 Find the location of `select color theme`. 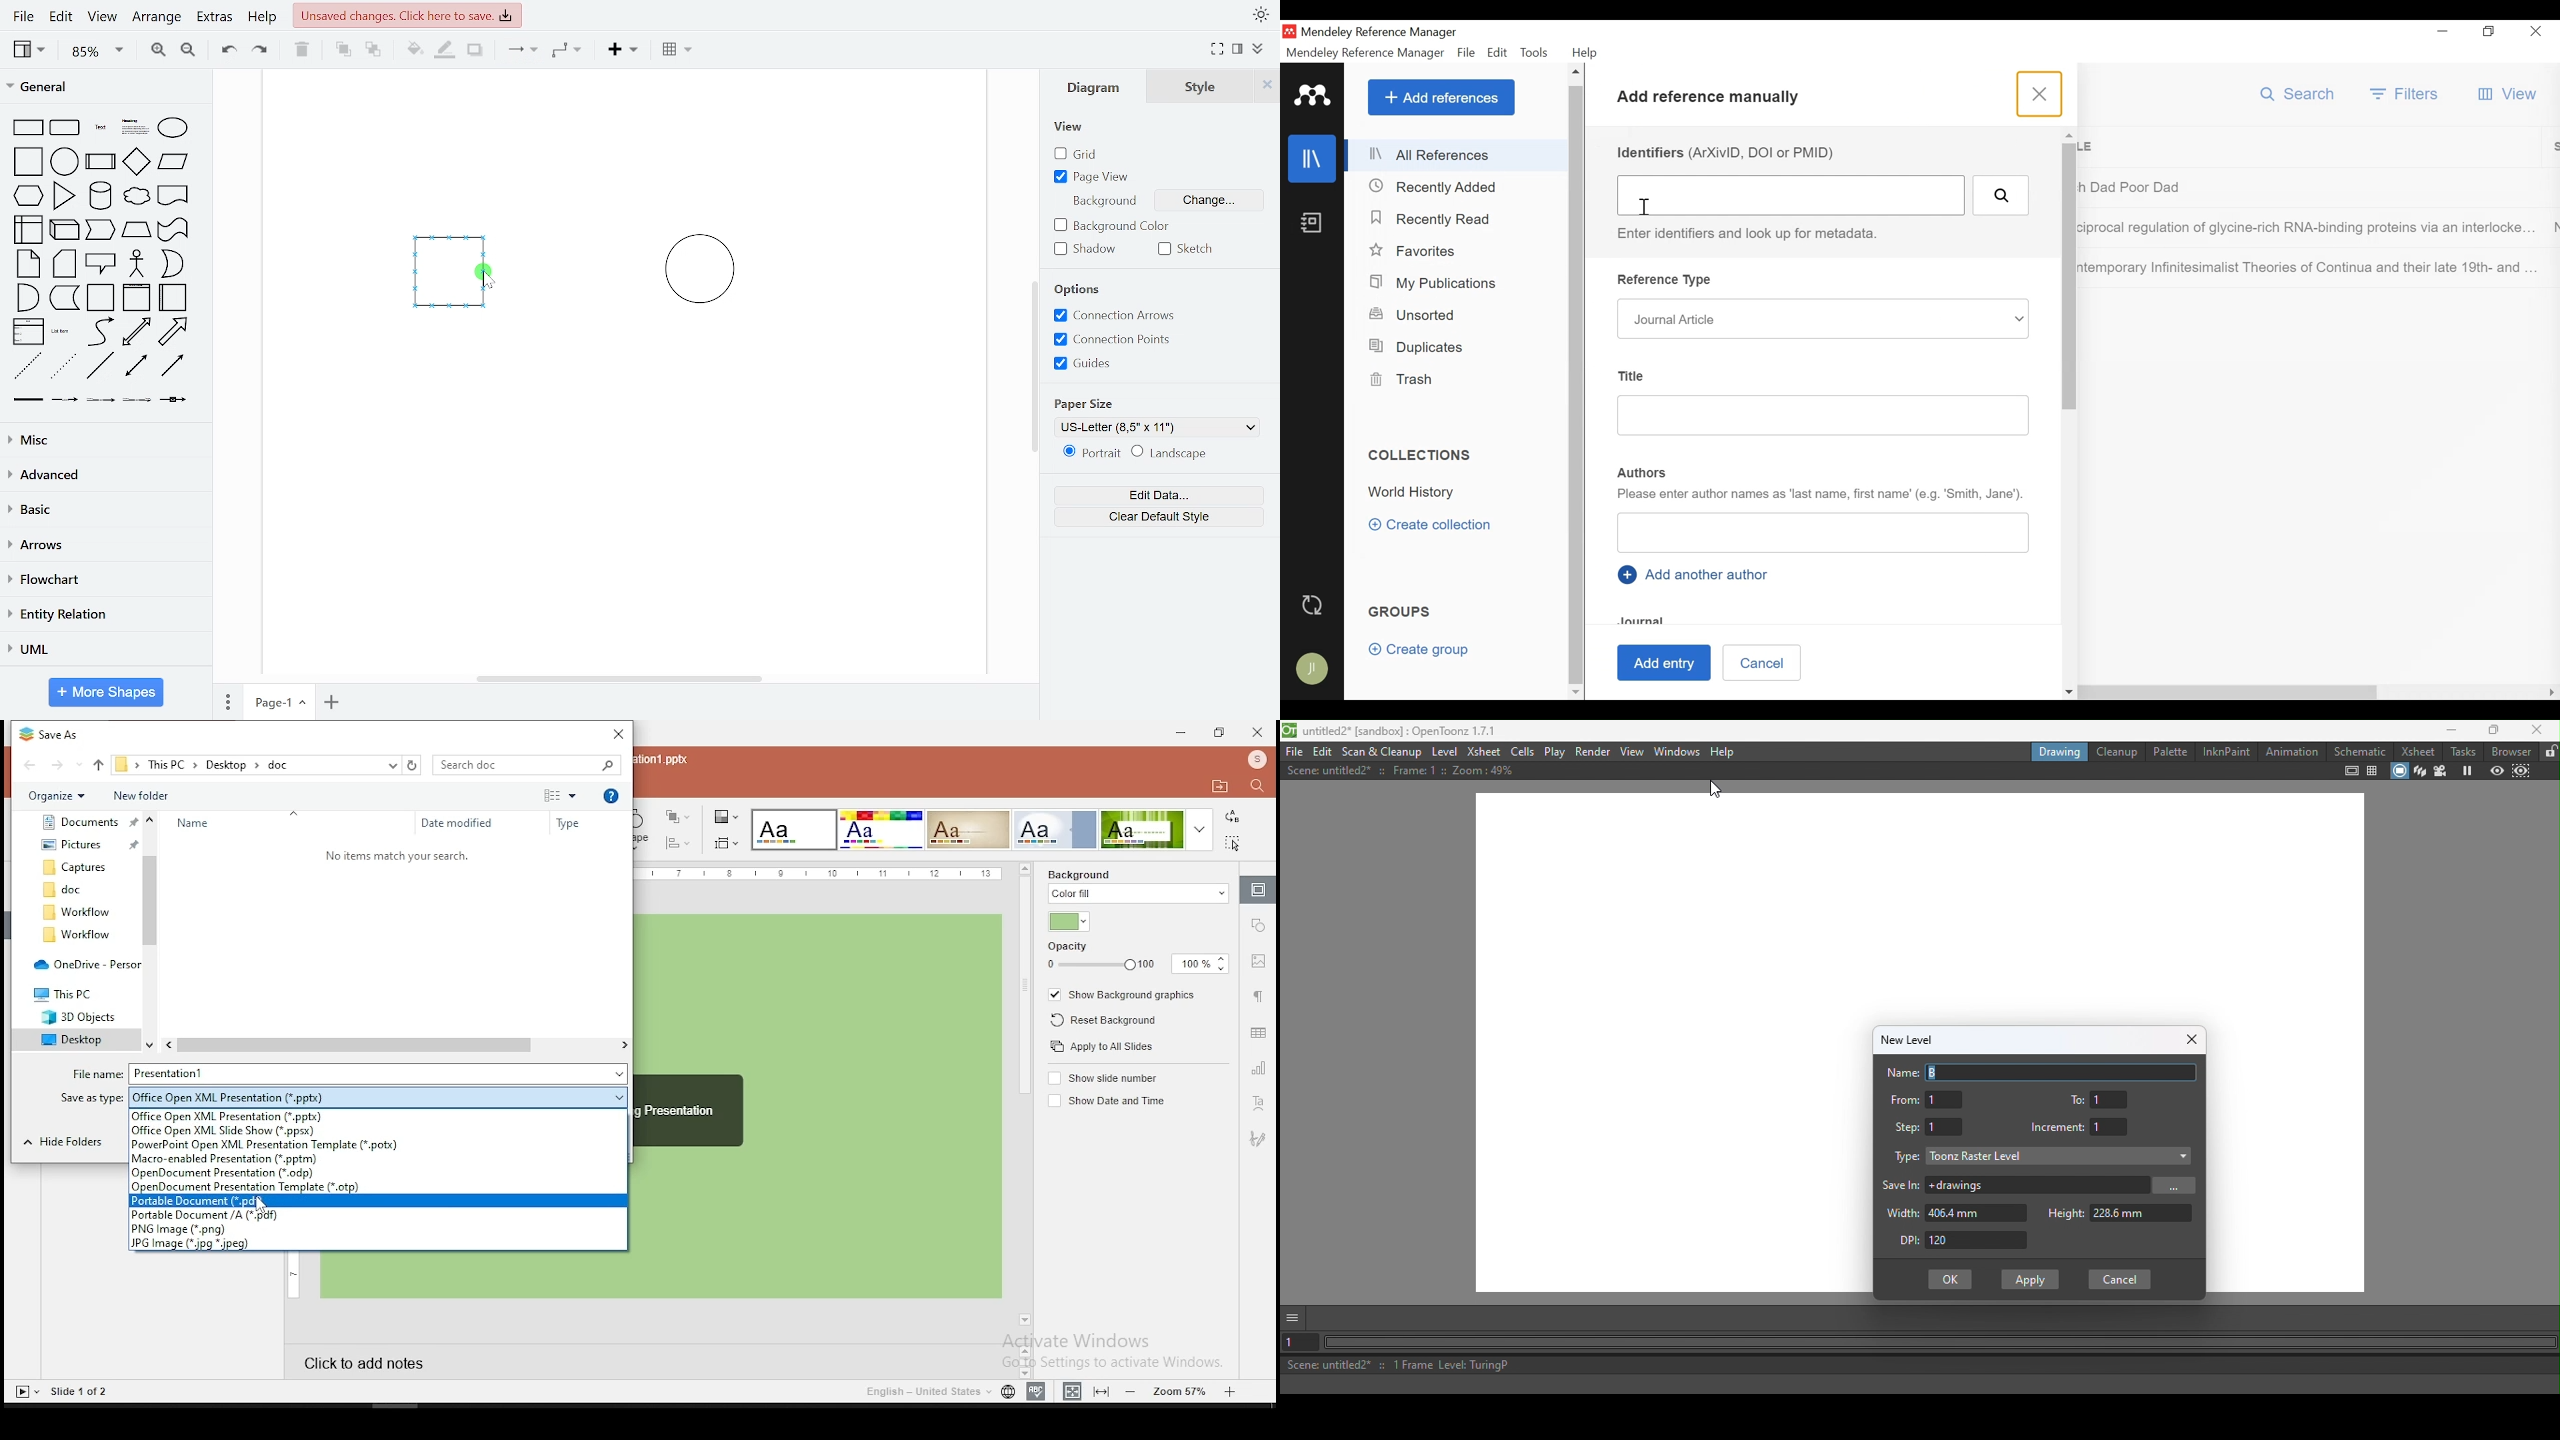

select color theme is located at coordinates (968, 829).